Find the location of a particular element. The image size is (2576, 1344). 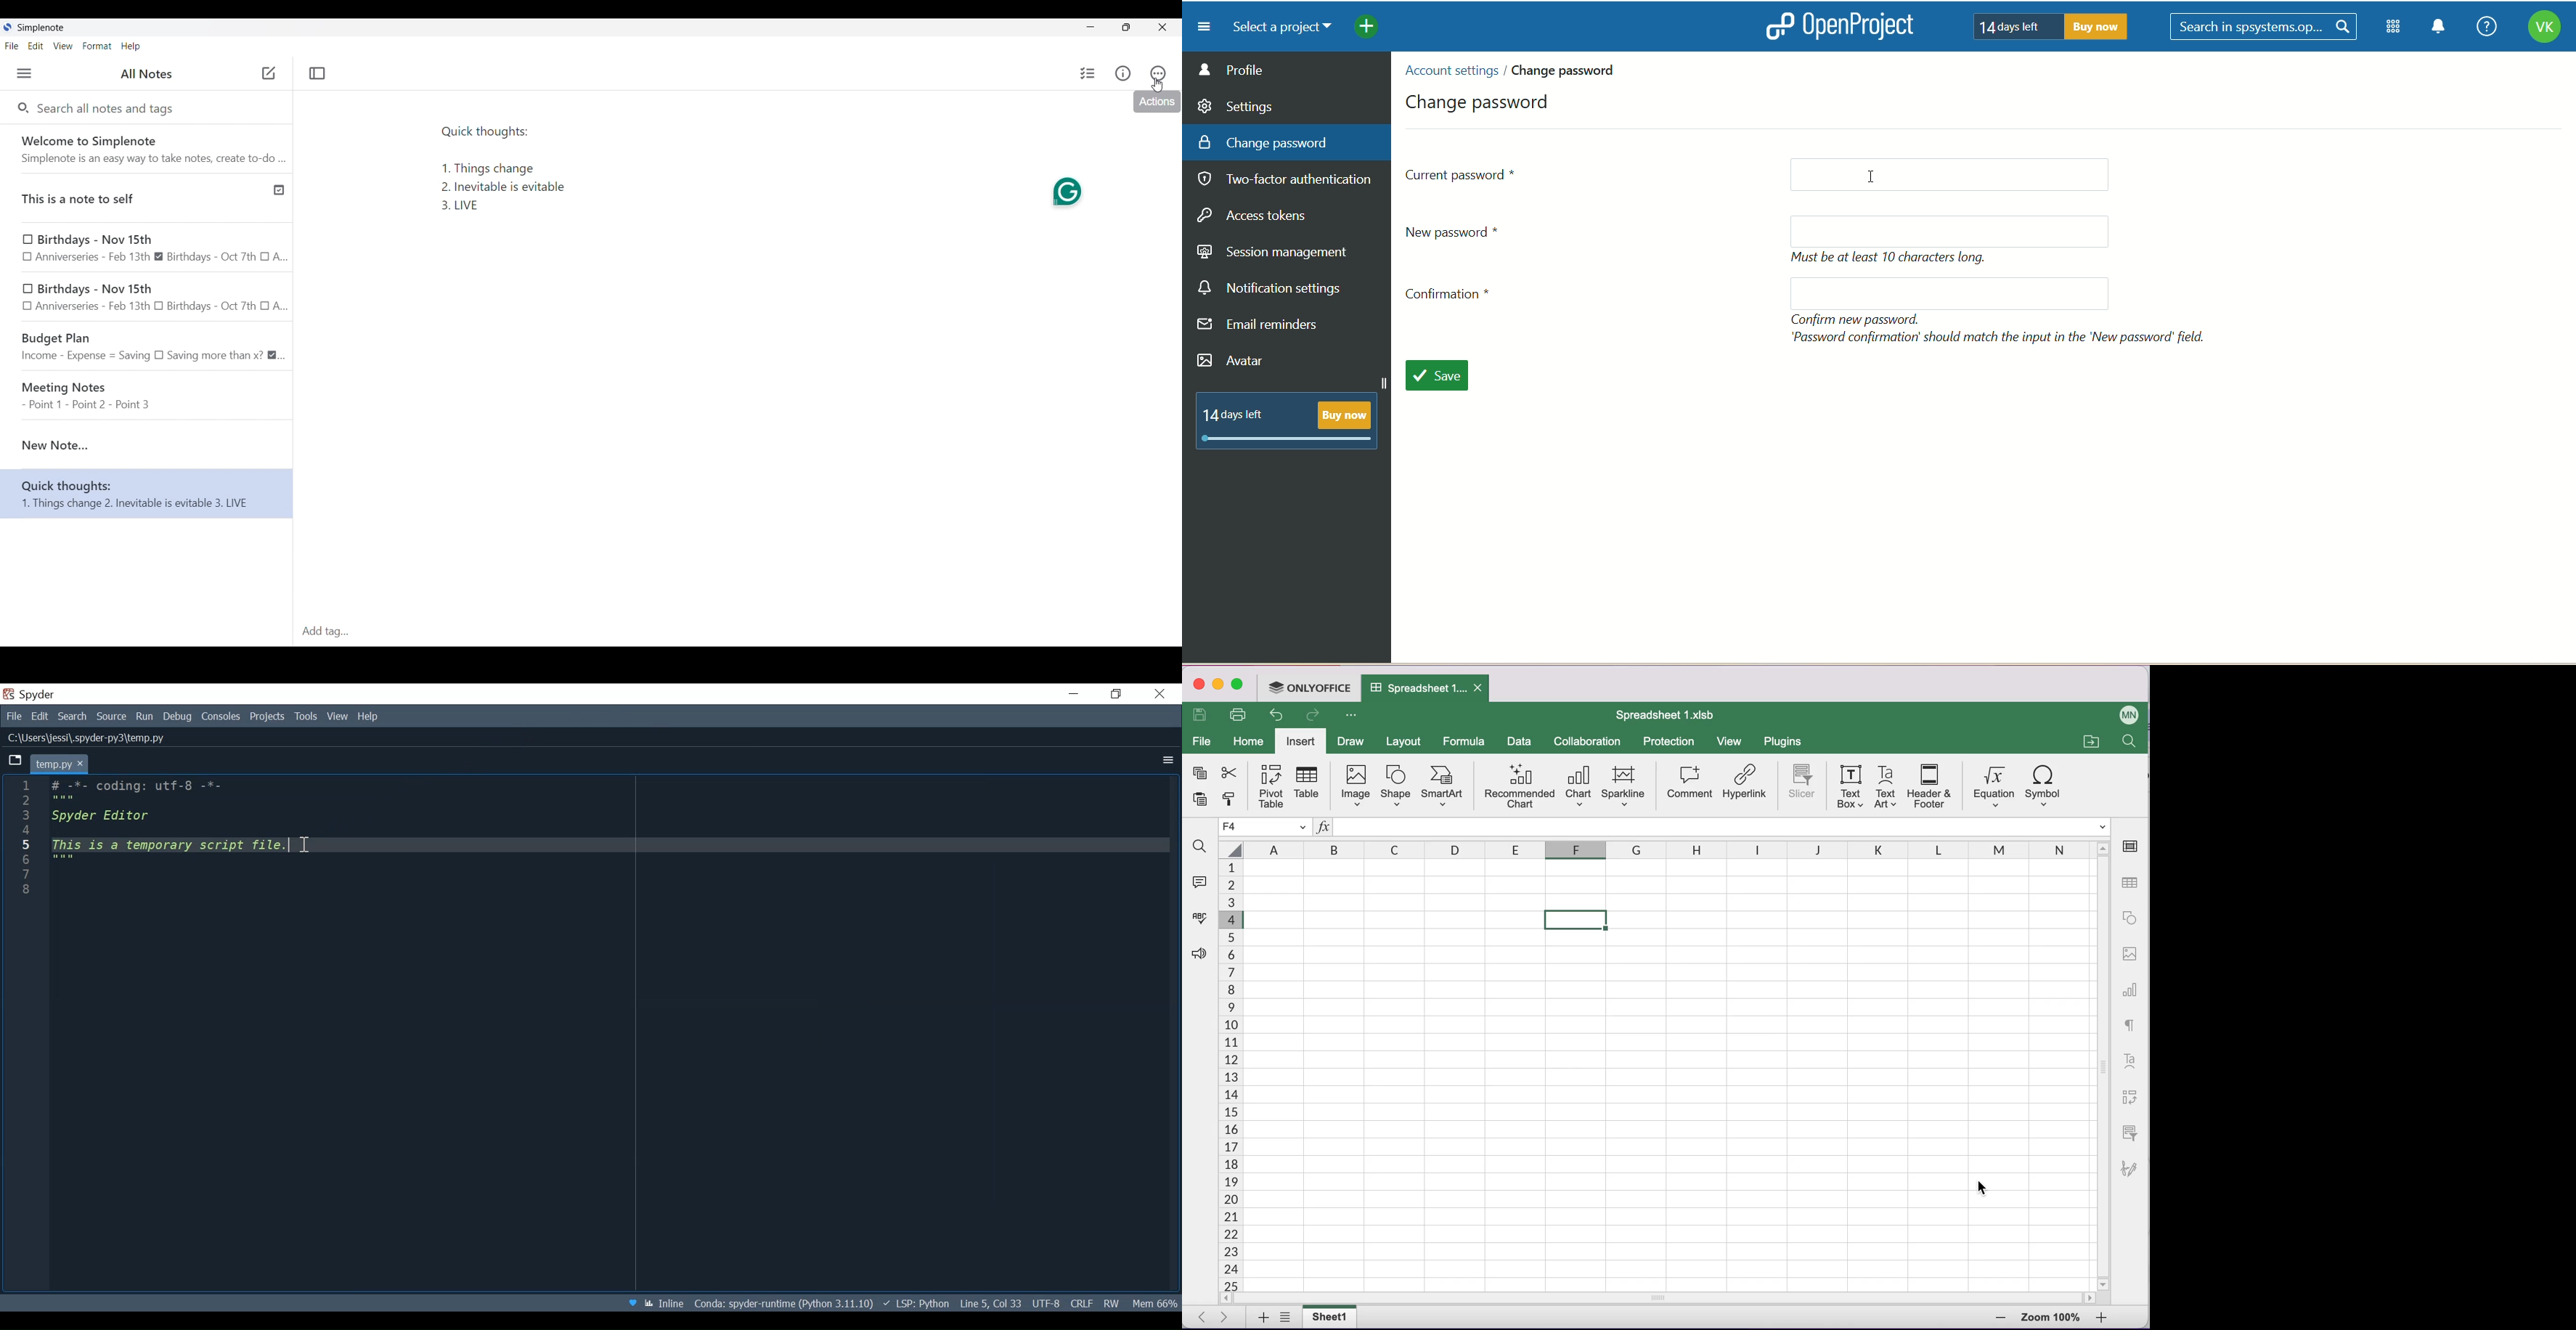

Birthdays - Nov 15th is located at coordinates (146, 247).